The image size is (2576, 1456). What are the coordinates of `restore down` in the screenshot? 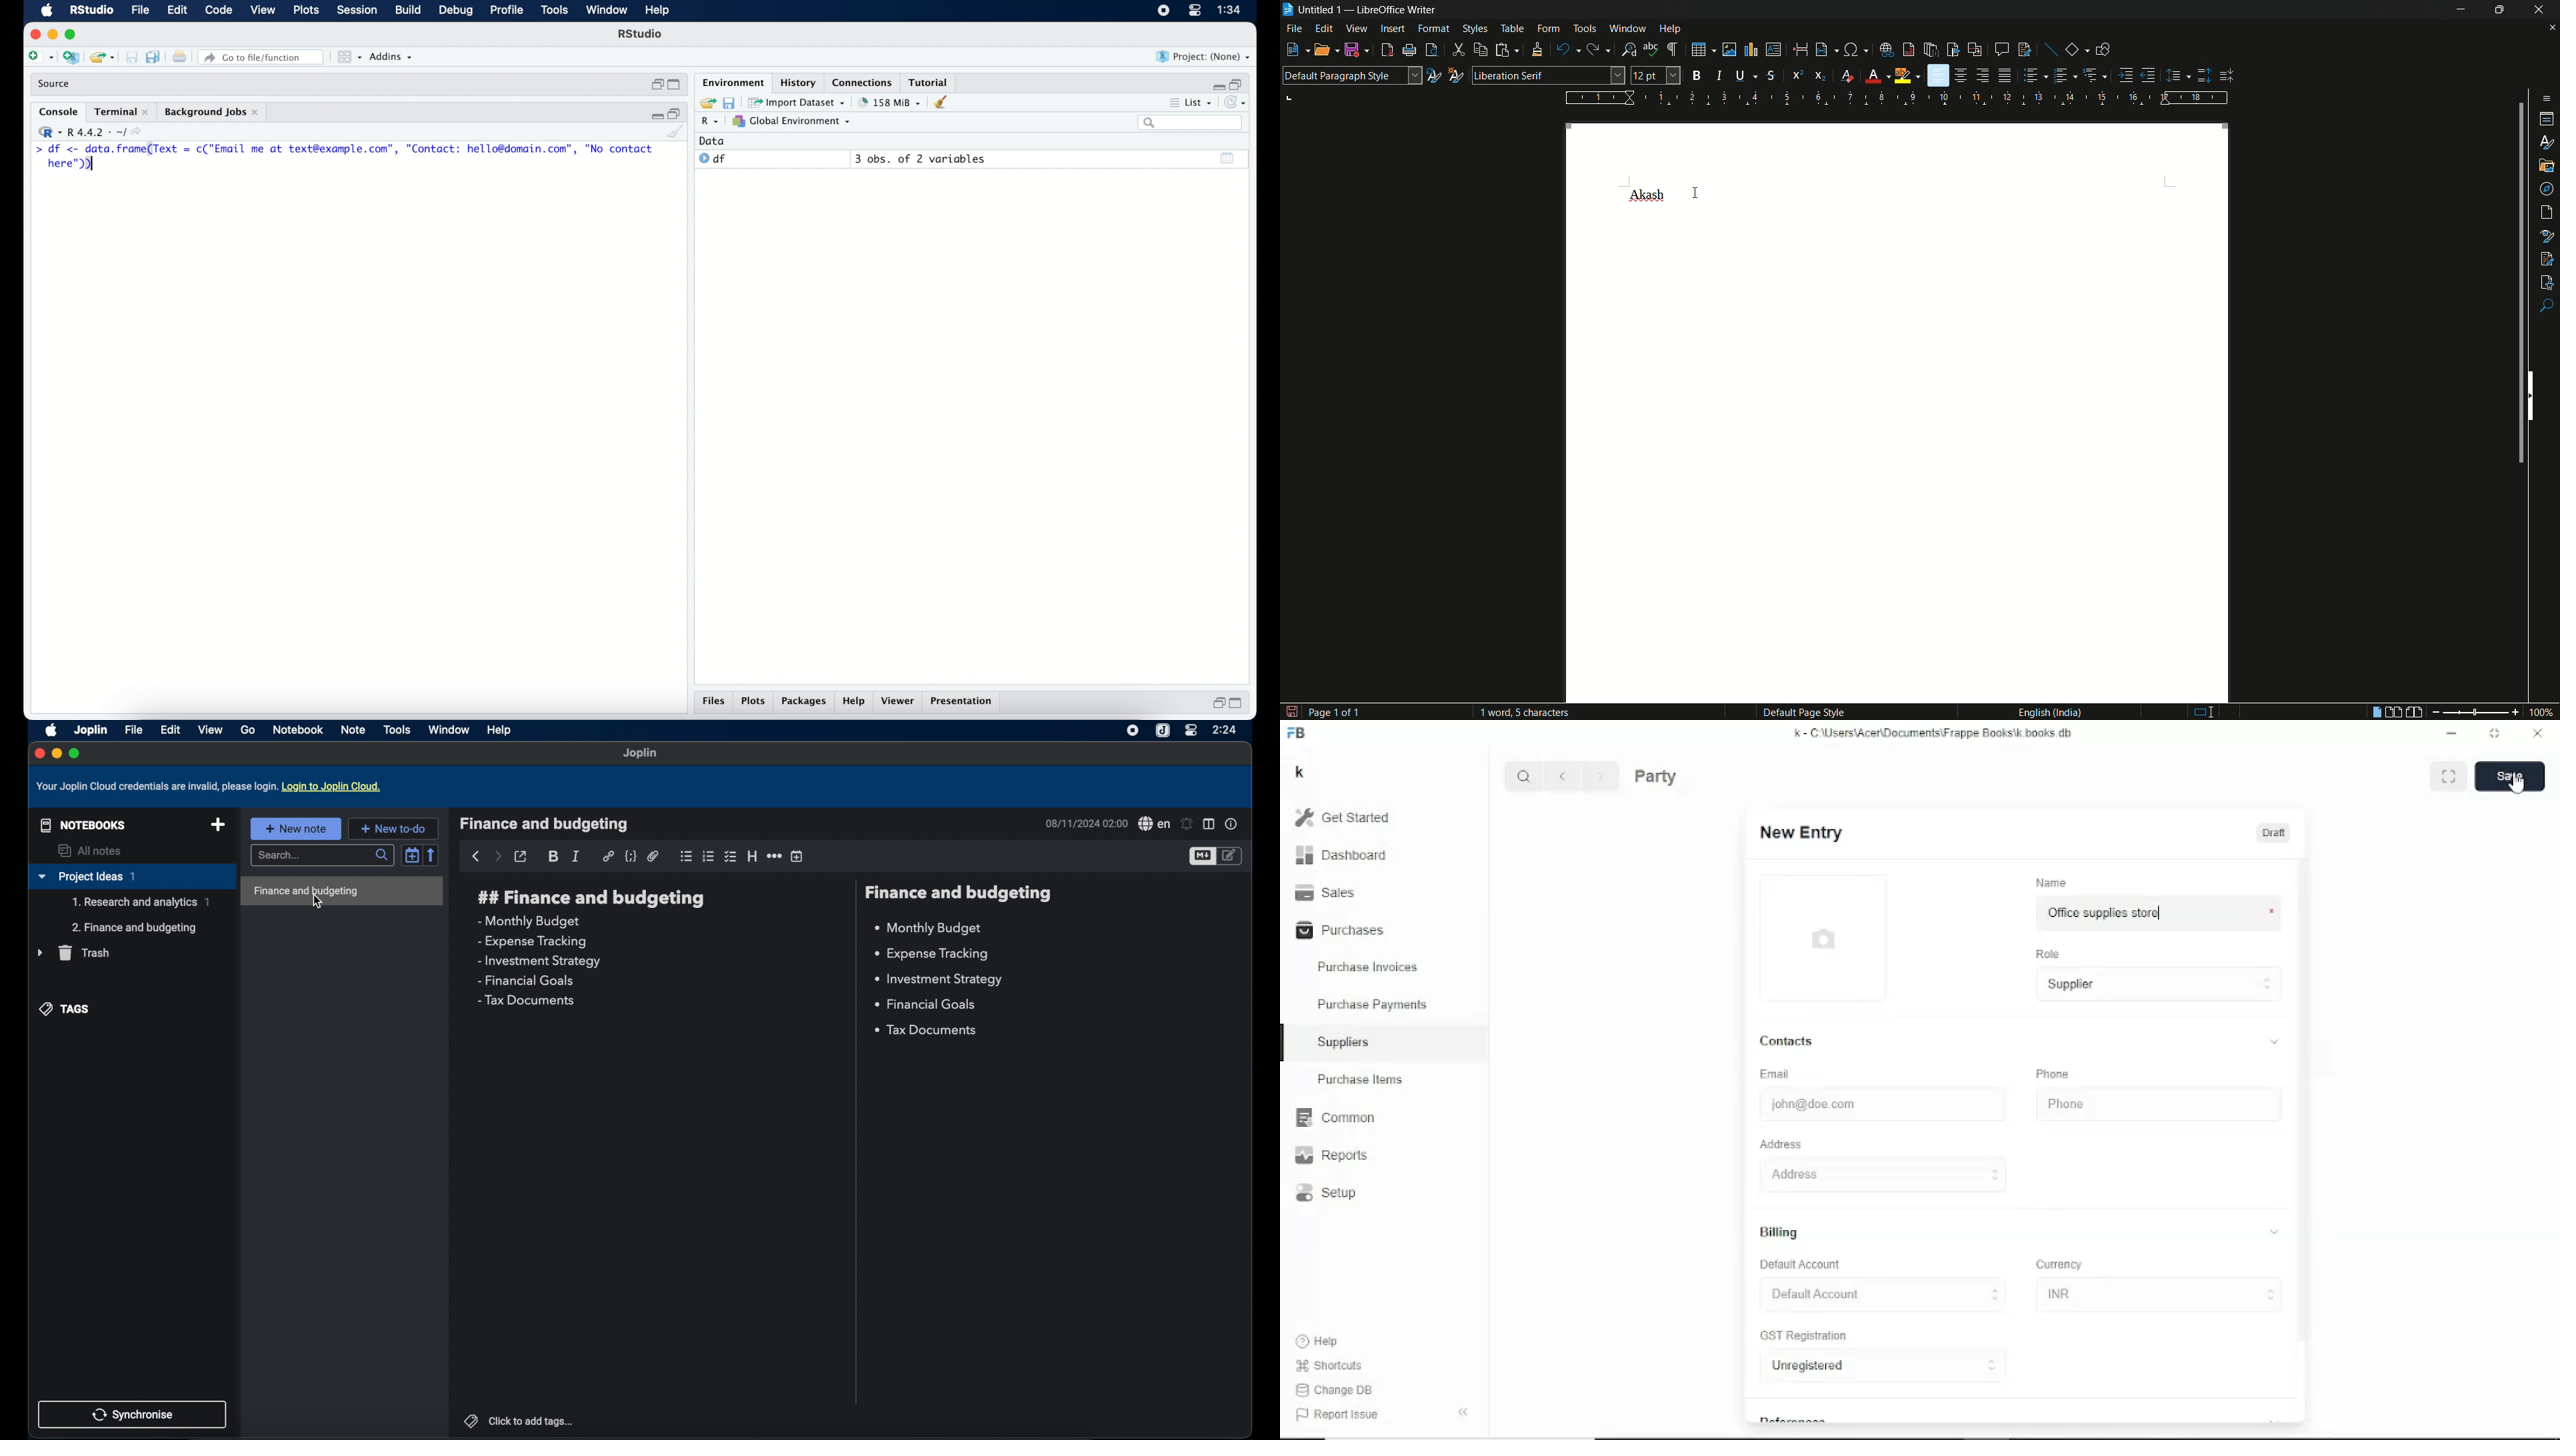 It's located at (655, 85).